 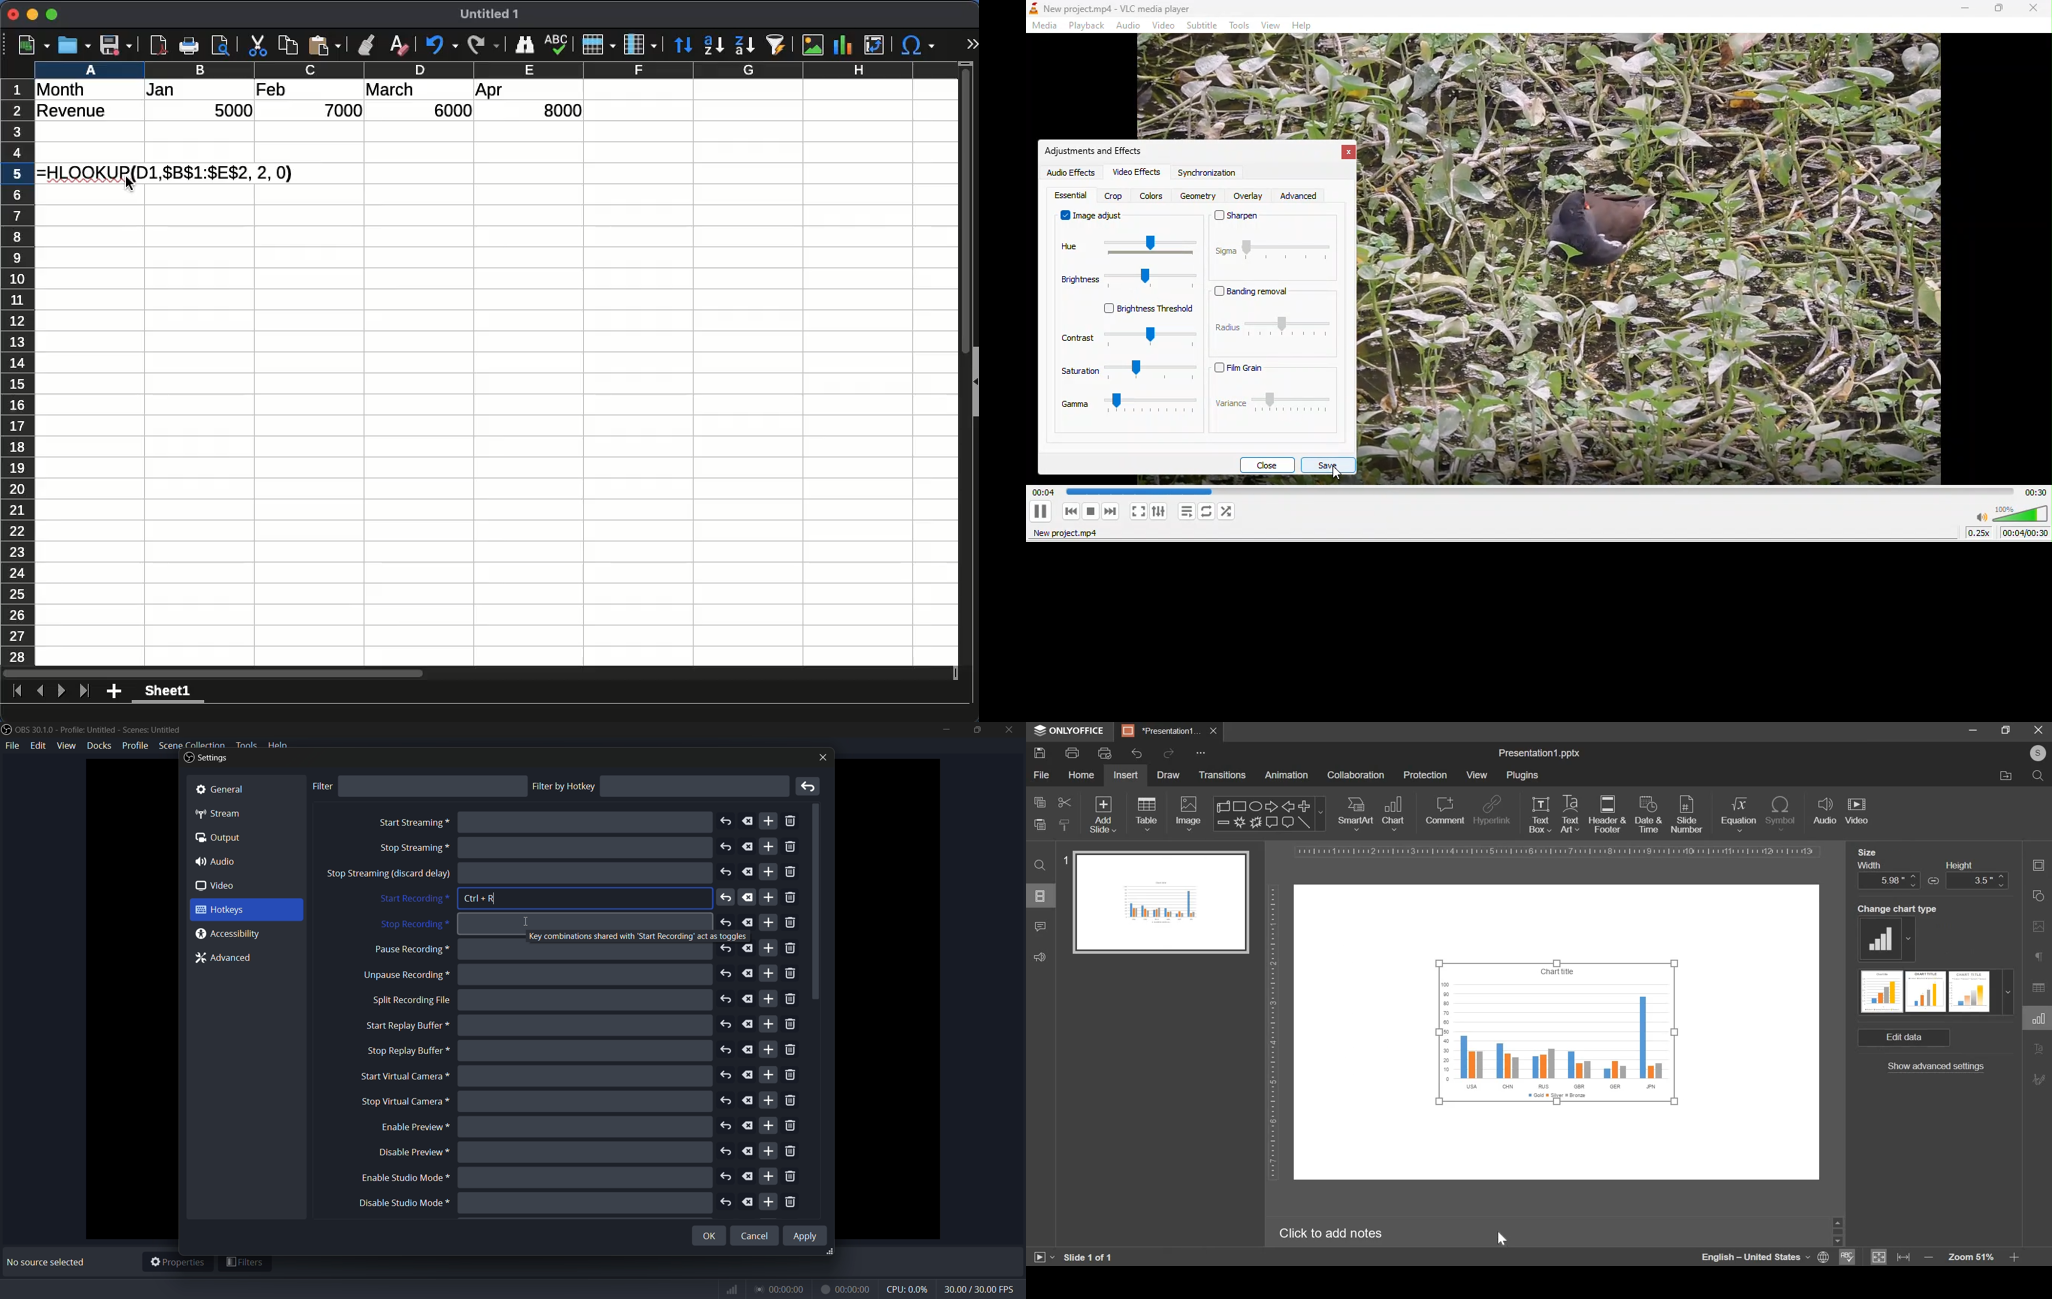 I want to click on undo, so click(x=726, y=949).